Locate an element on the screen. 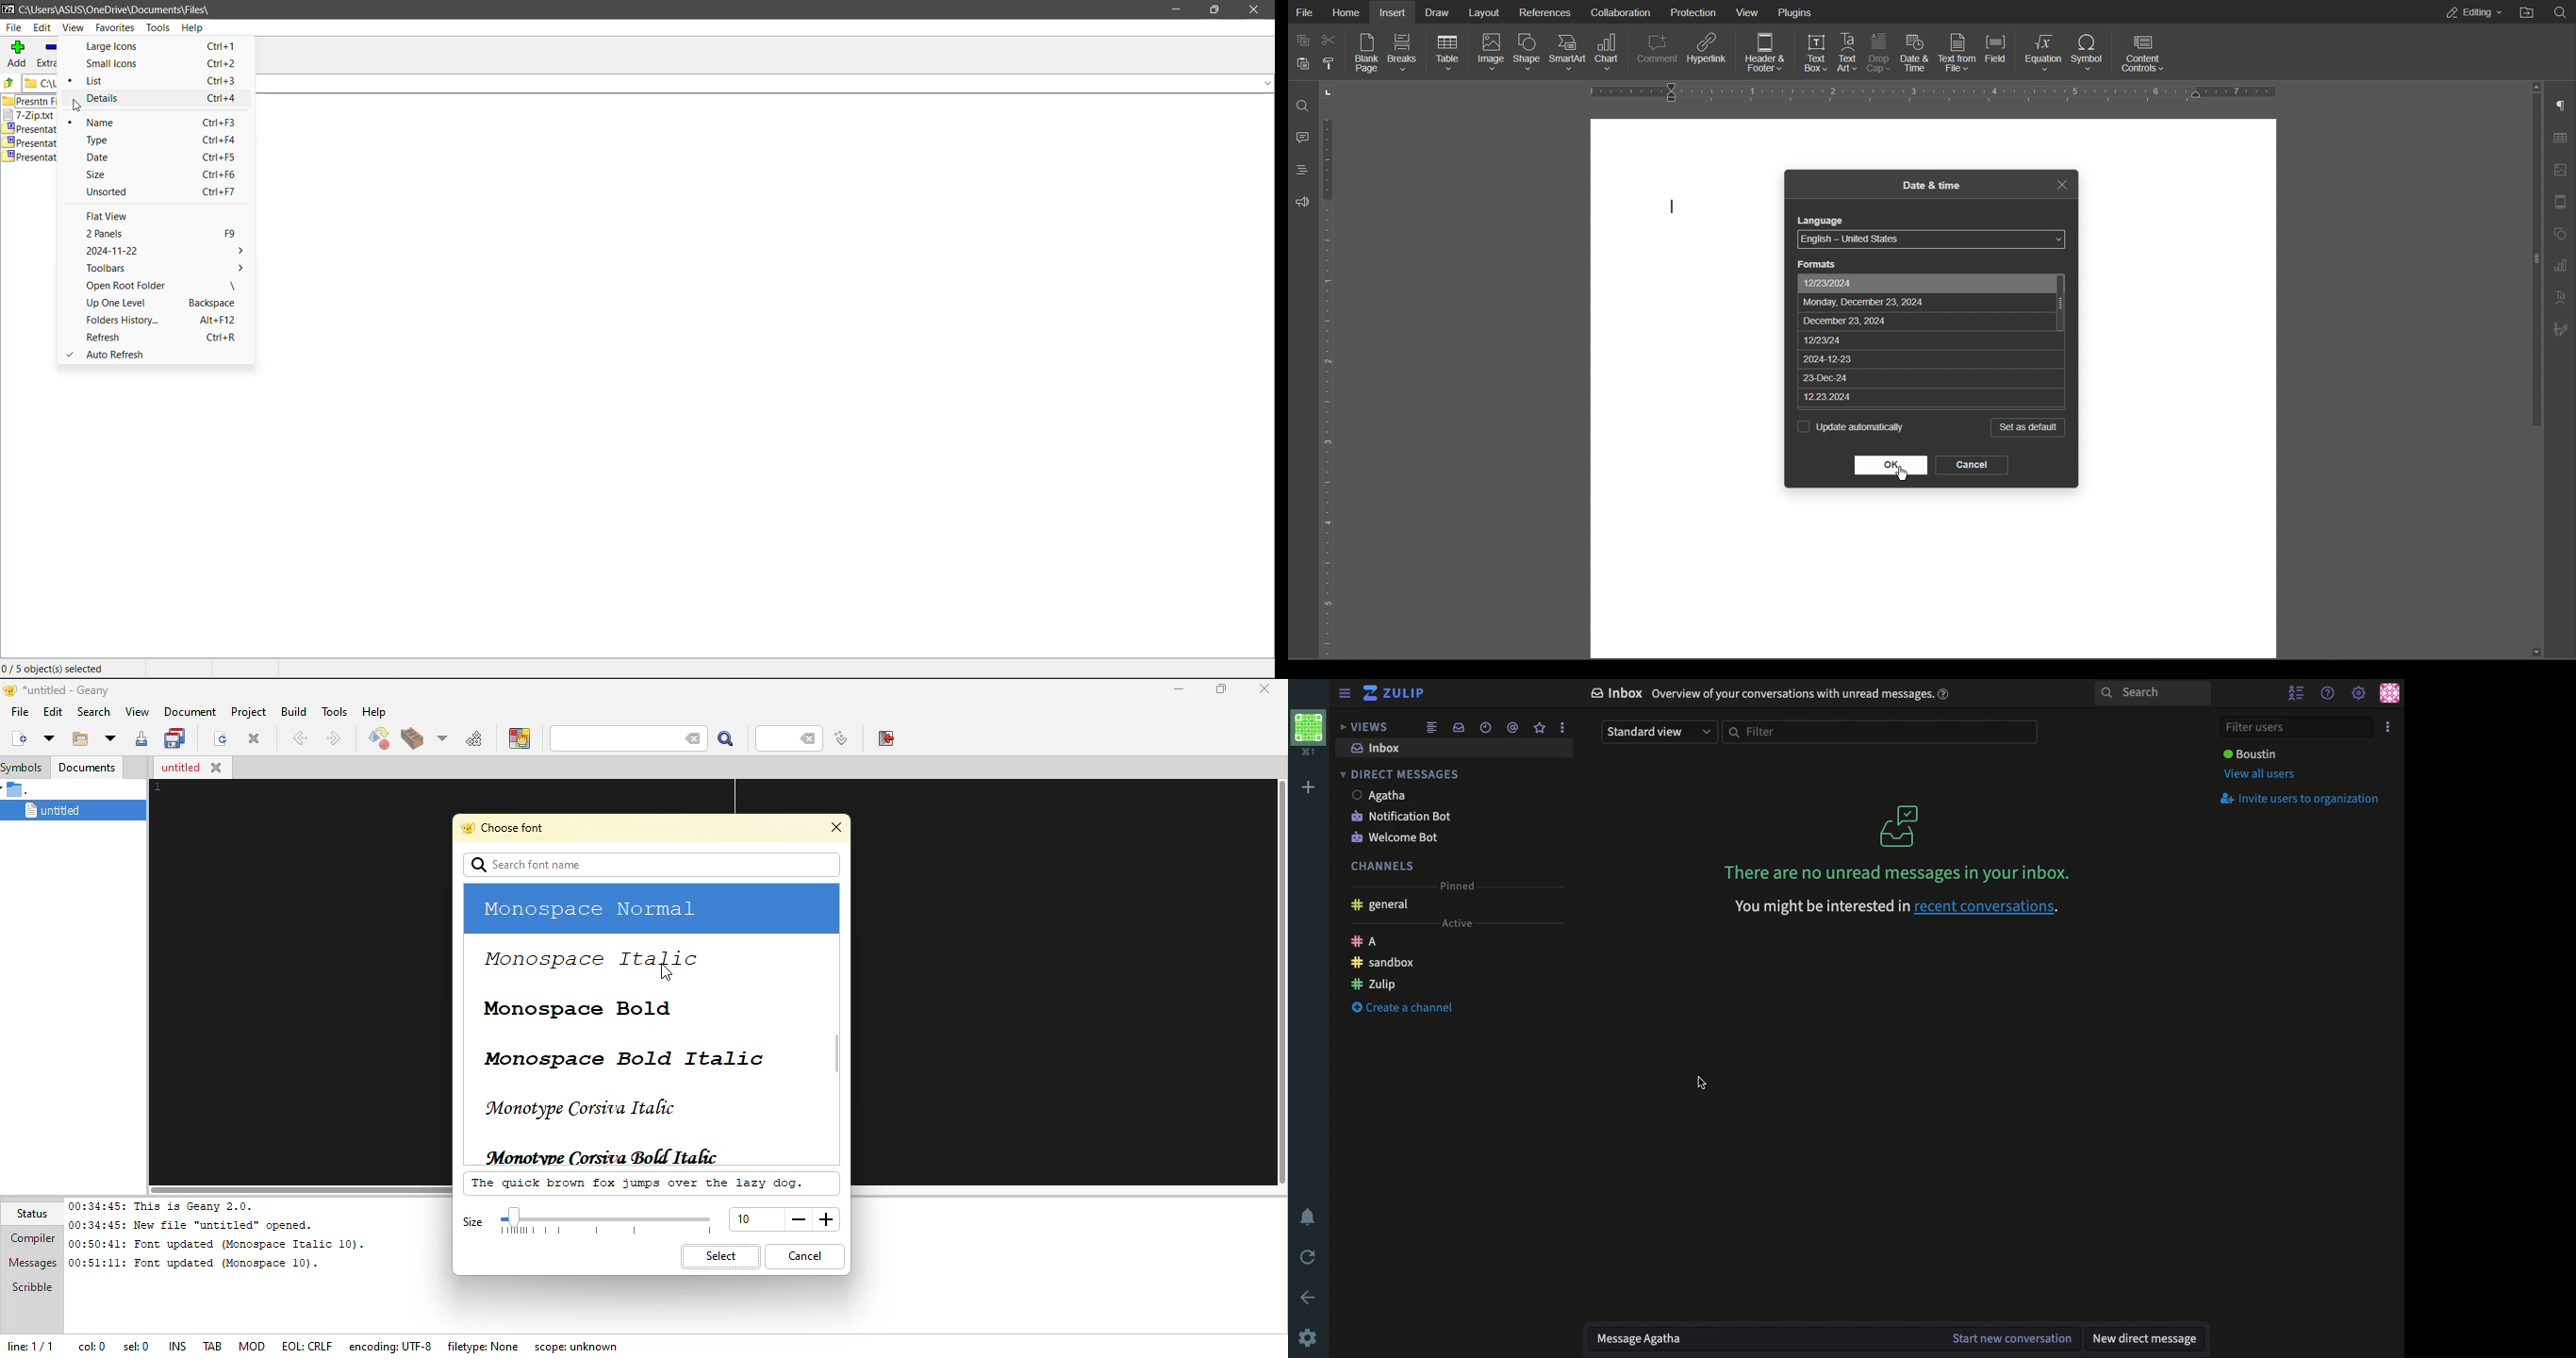  Open File Location is located at coordinates (2526, 11).